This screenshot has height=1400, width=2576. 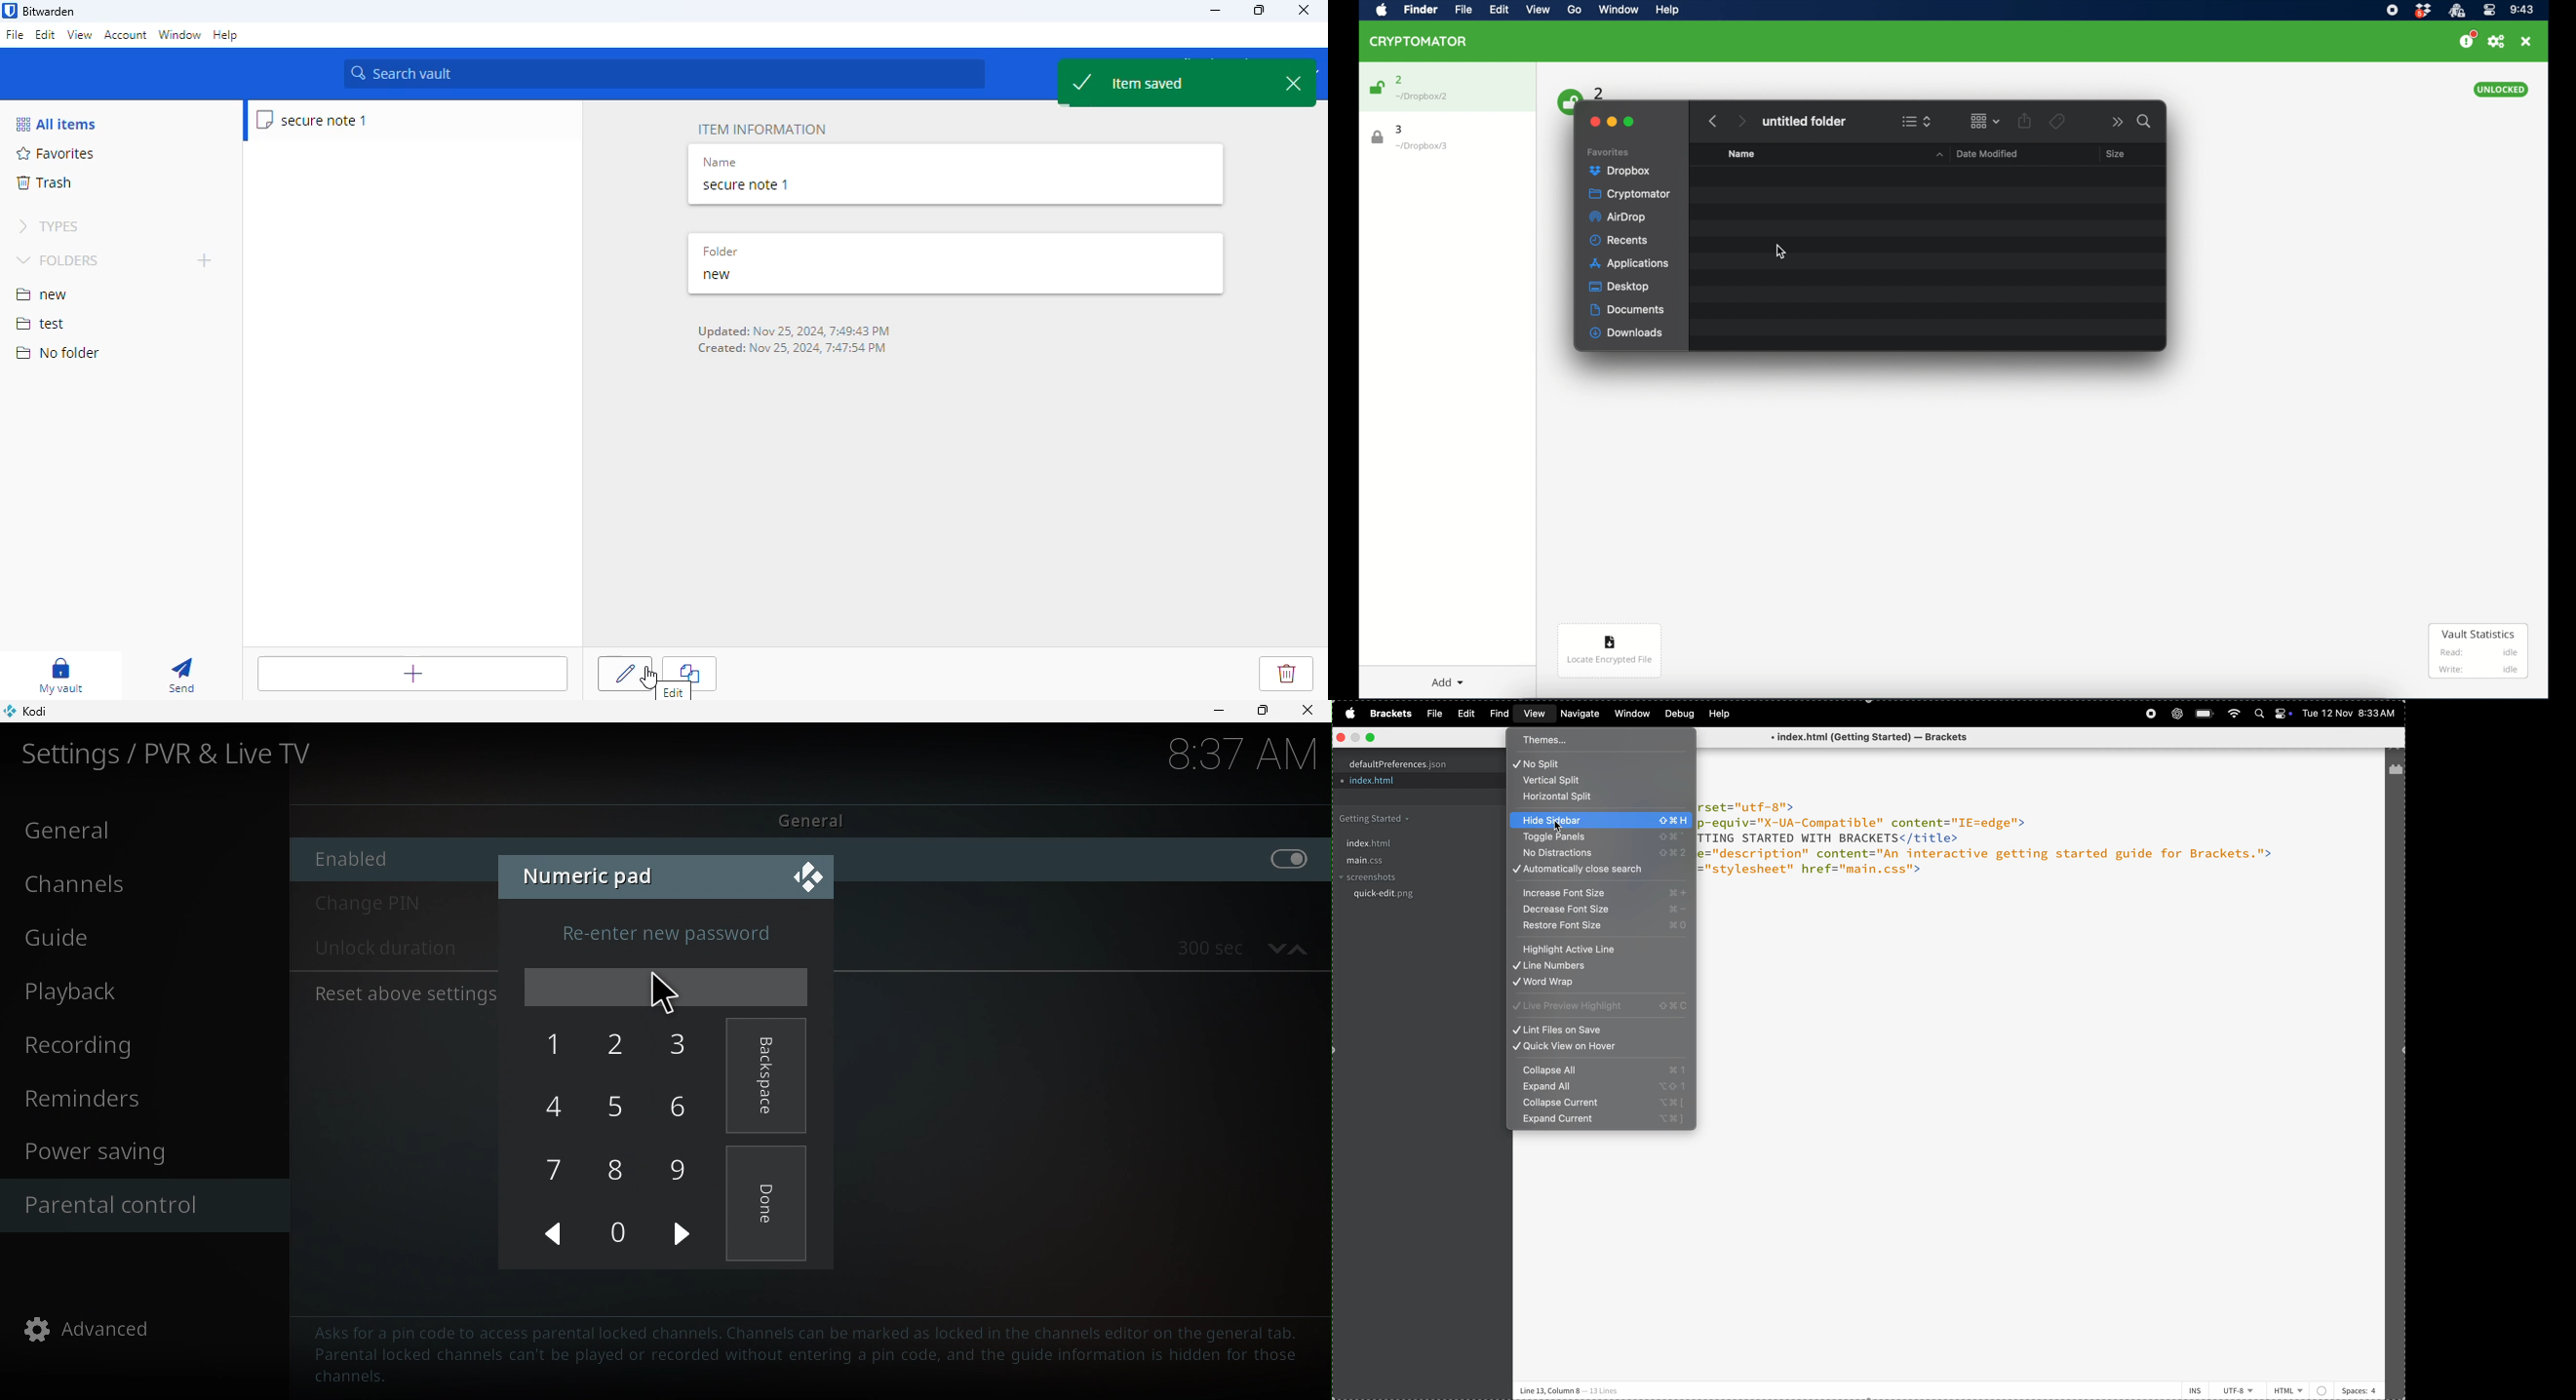 I want to click on lint files on save, so click(x=1601, y=1029).